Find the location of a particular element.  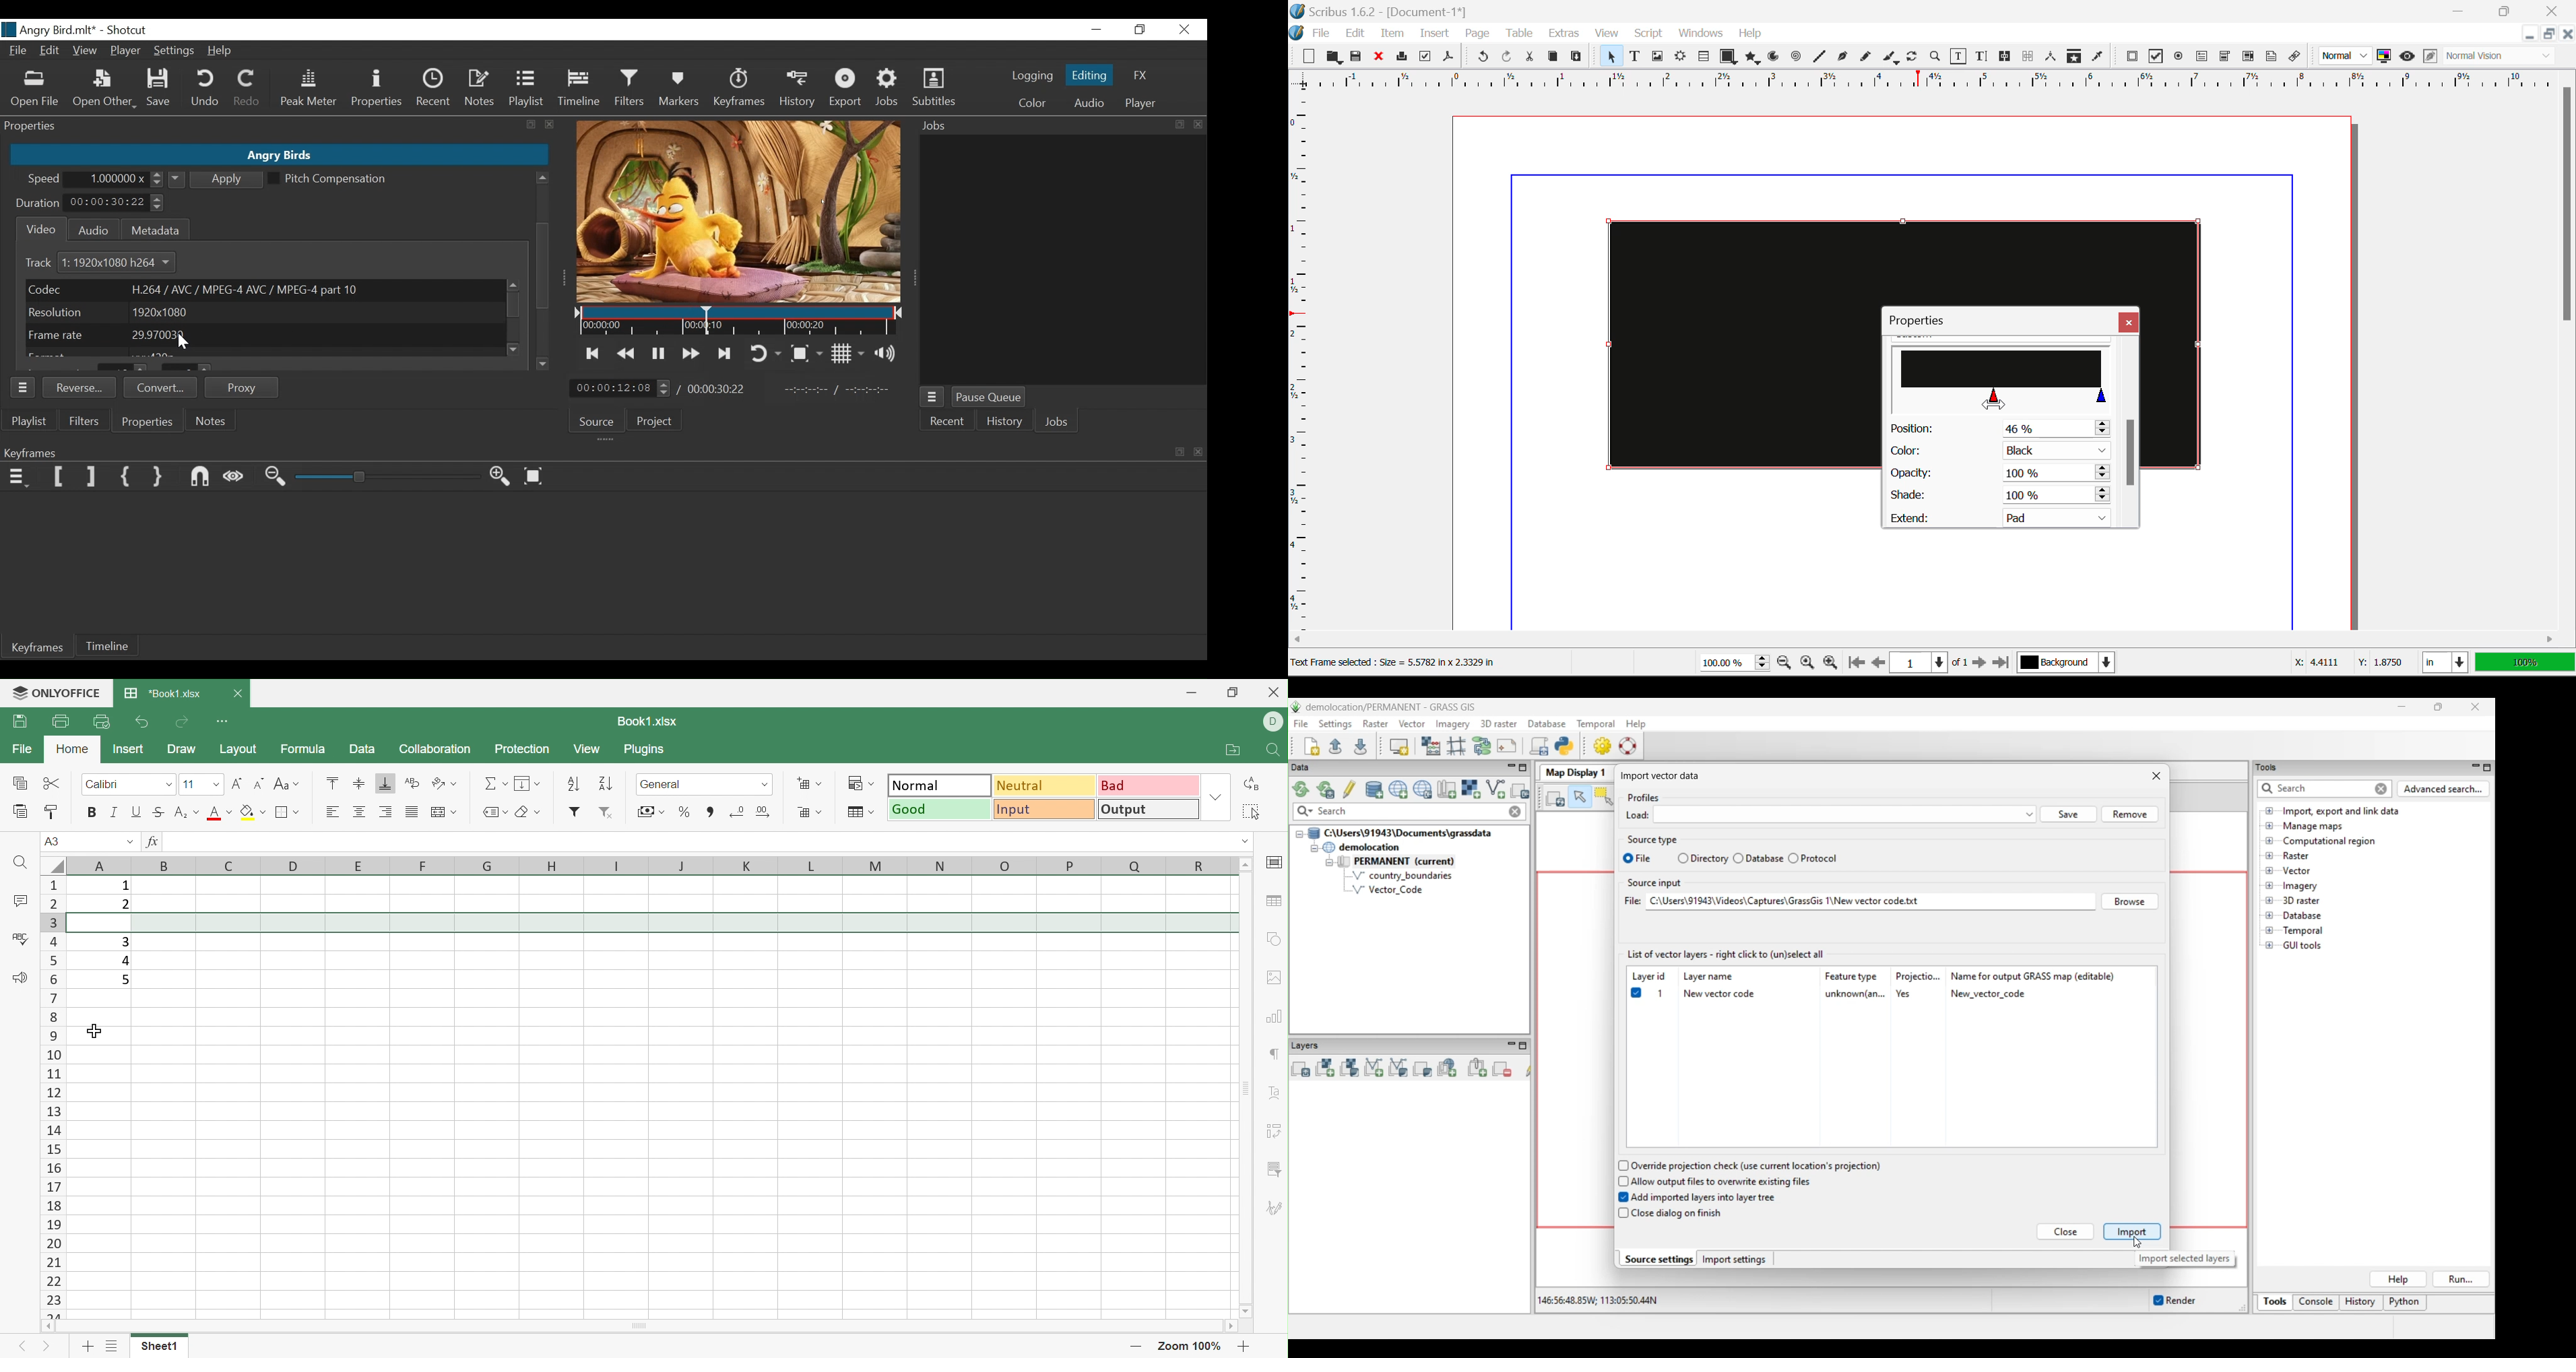

Editing is located at coordinates (1087, 75).